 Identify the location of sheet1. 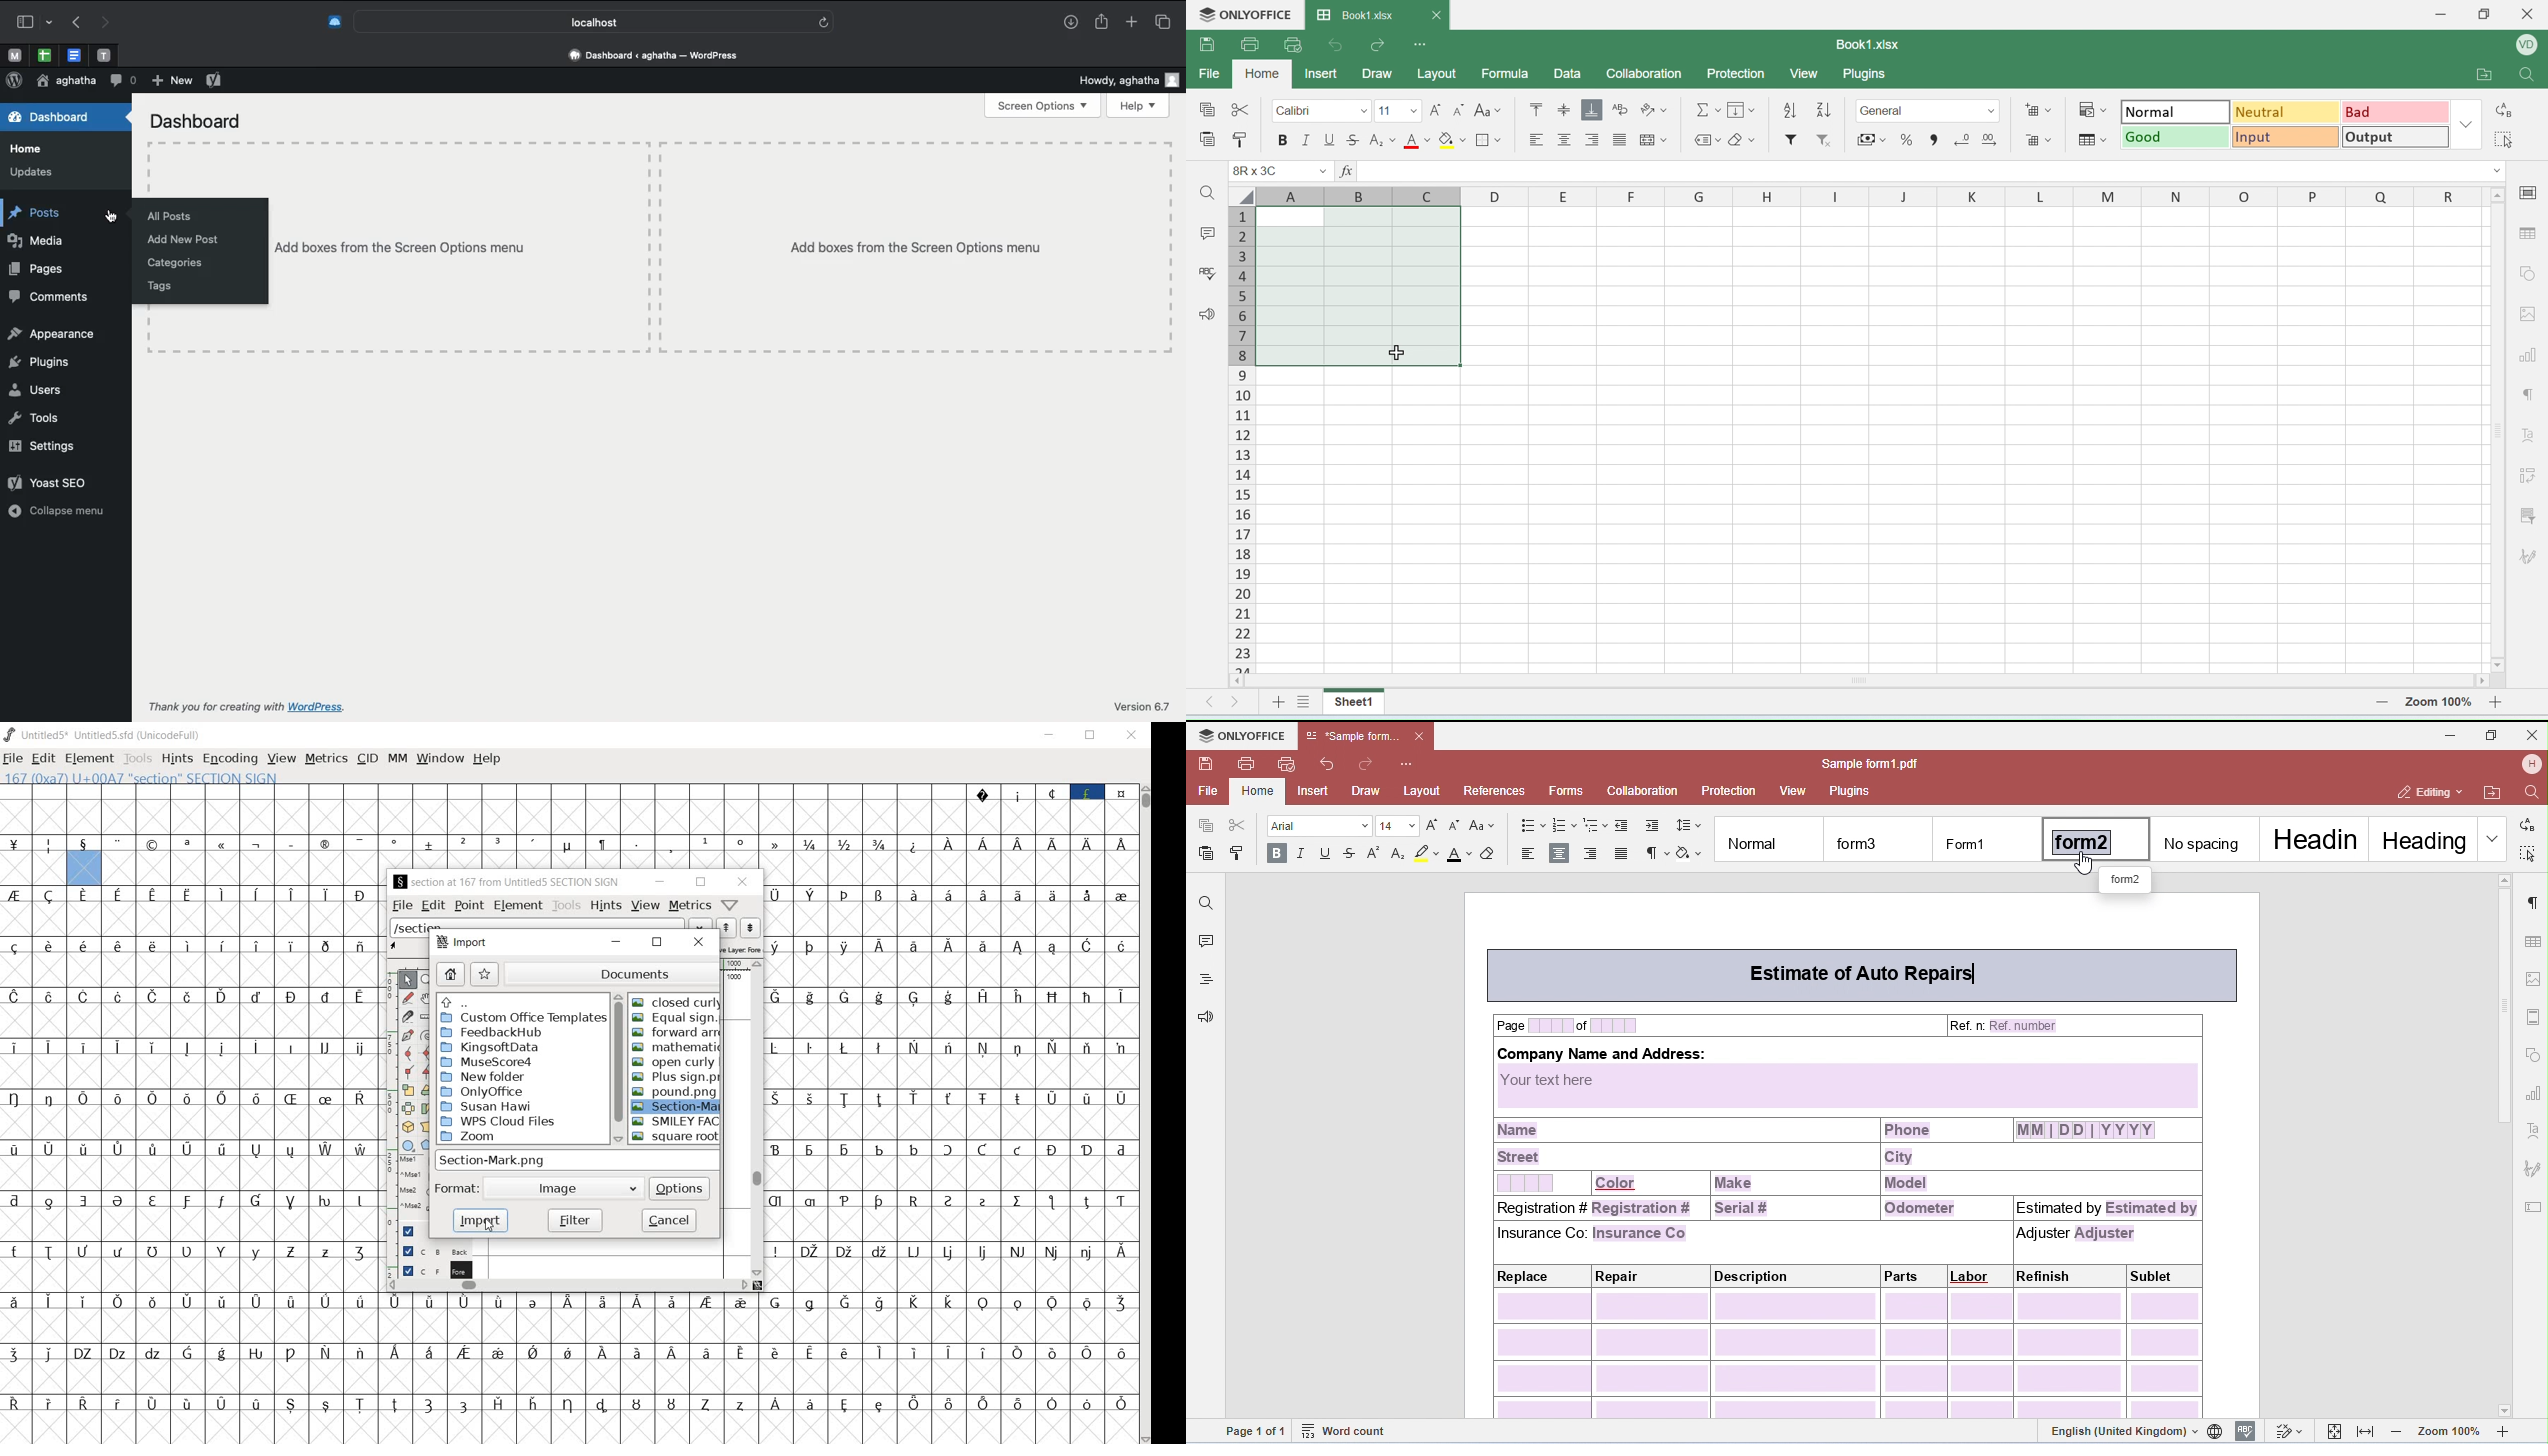
(1352, 703).